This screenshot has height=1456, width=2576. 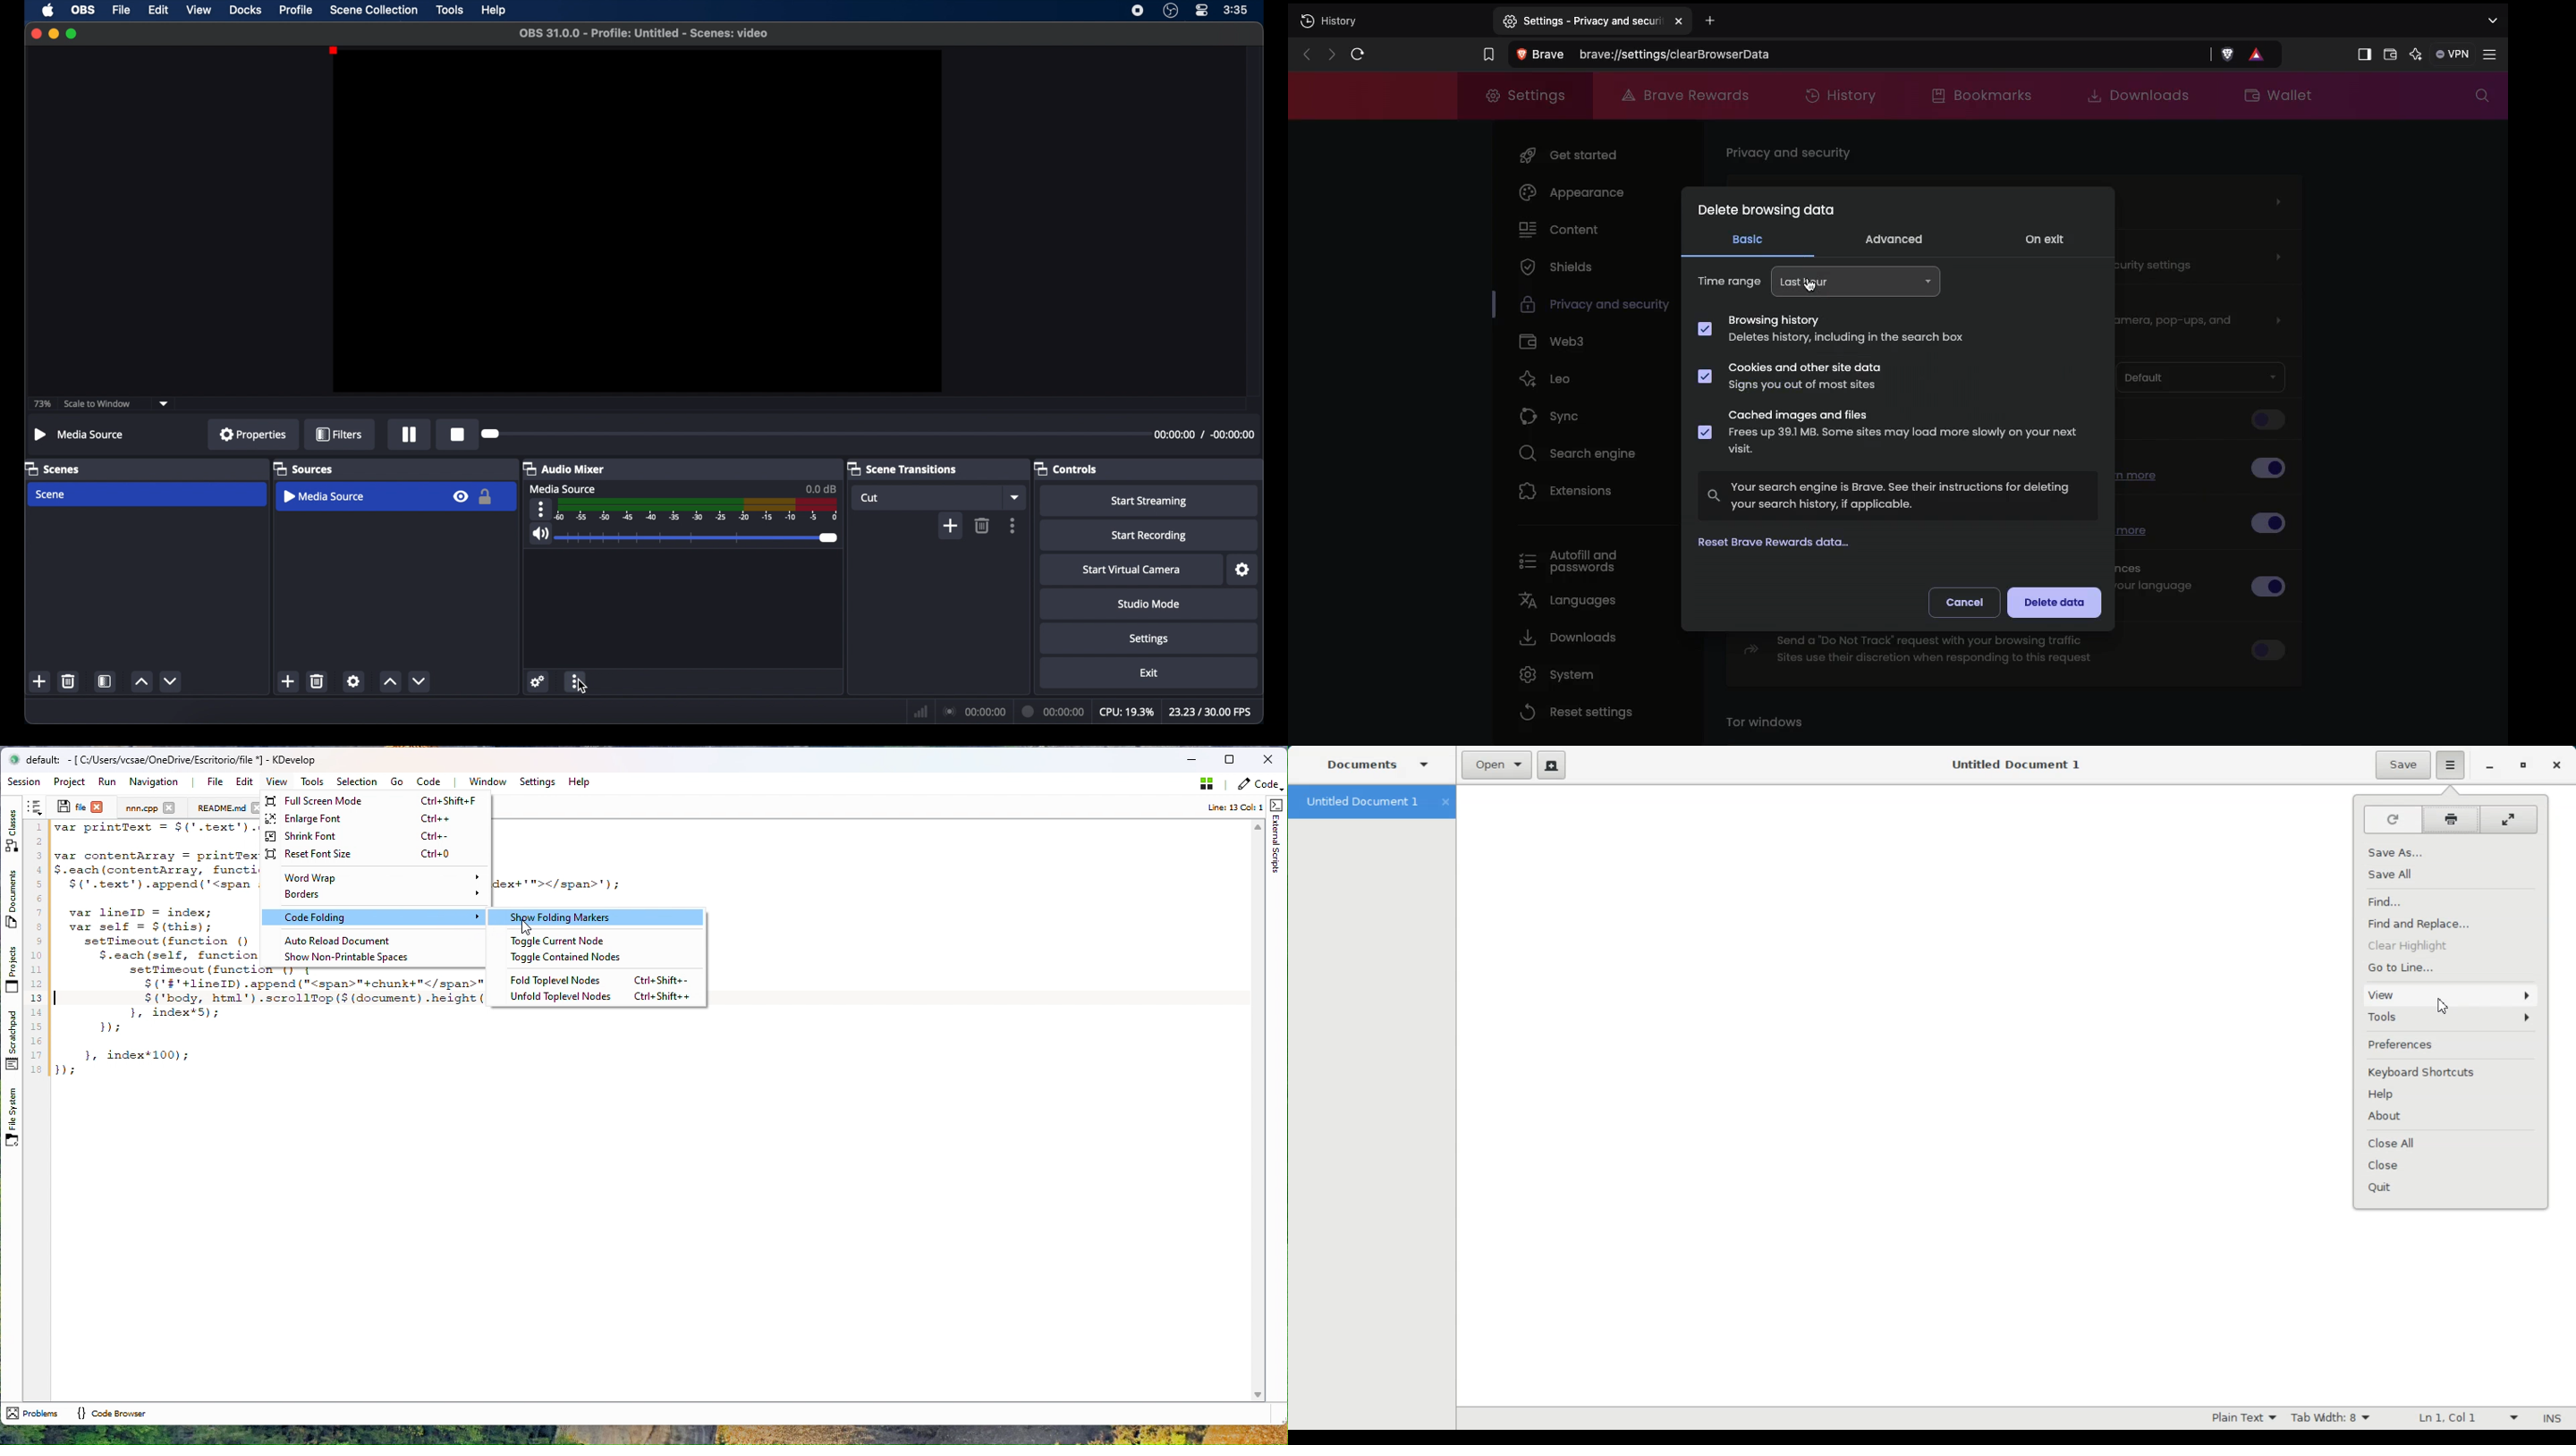 I want to click on Pause, so click(x=407, y=435).